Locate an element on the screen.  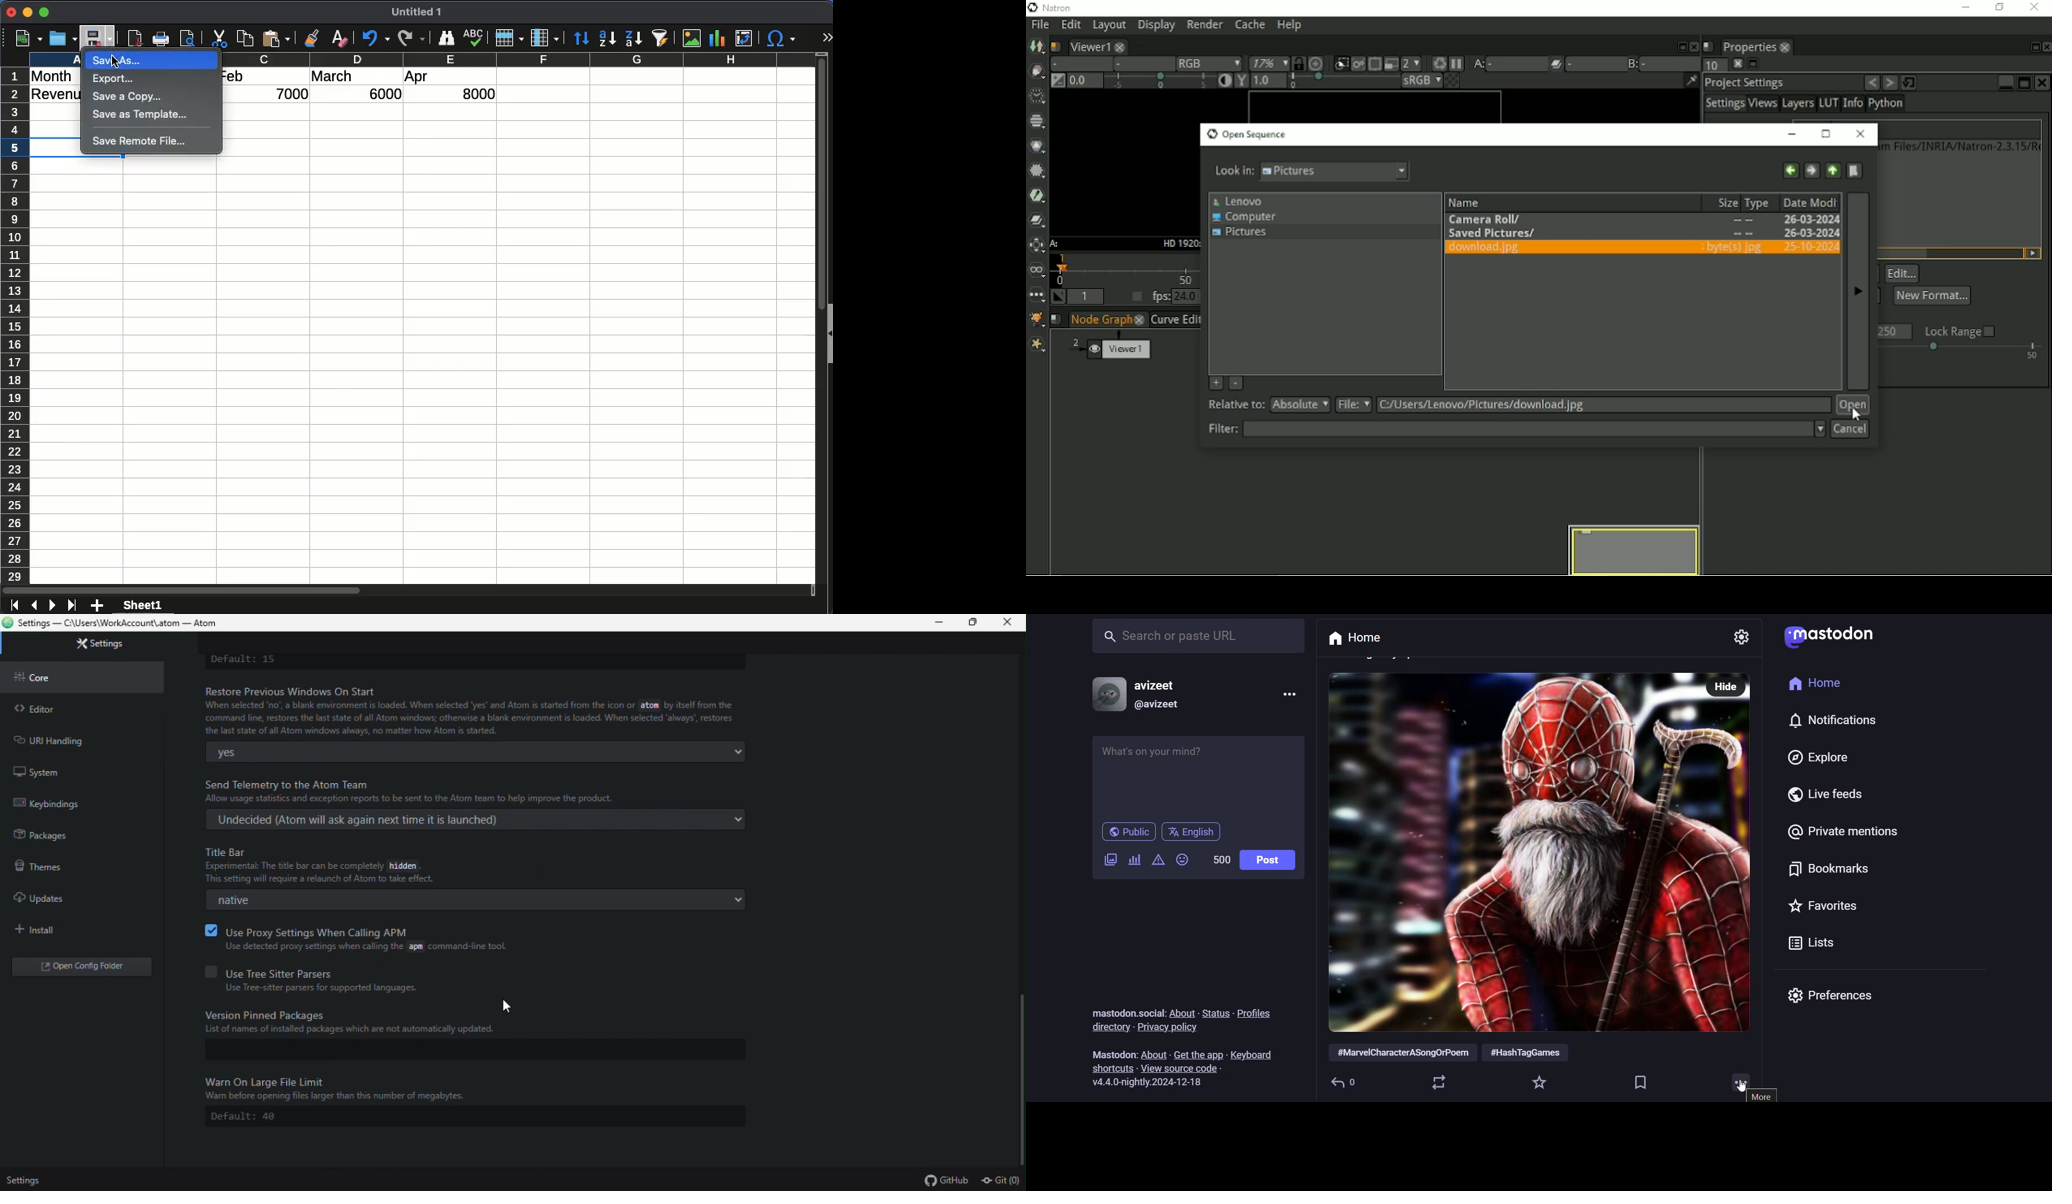
whats on your mind is located at coordinates (1201, 777).